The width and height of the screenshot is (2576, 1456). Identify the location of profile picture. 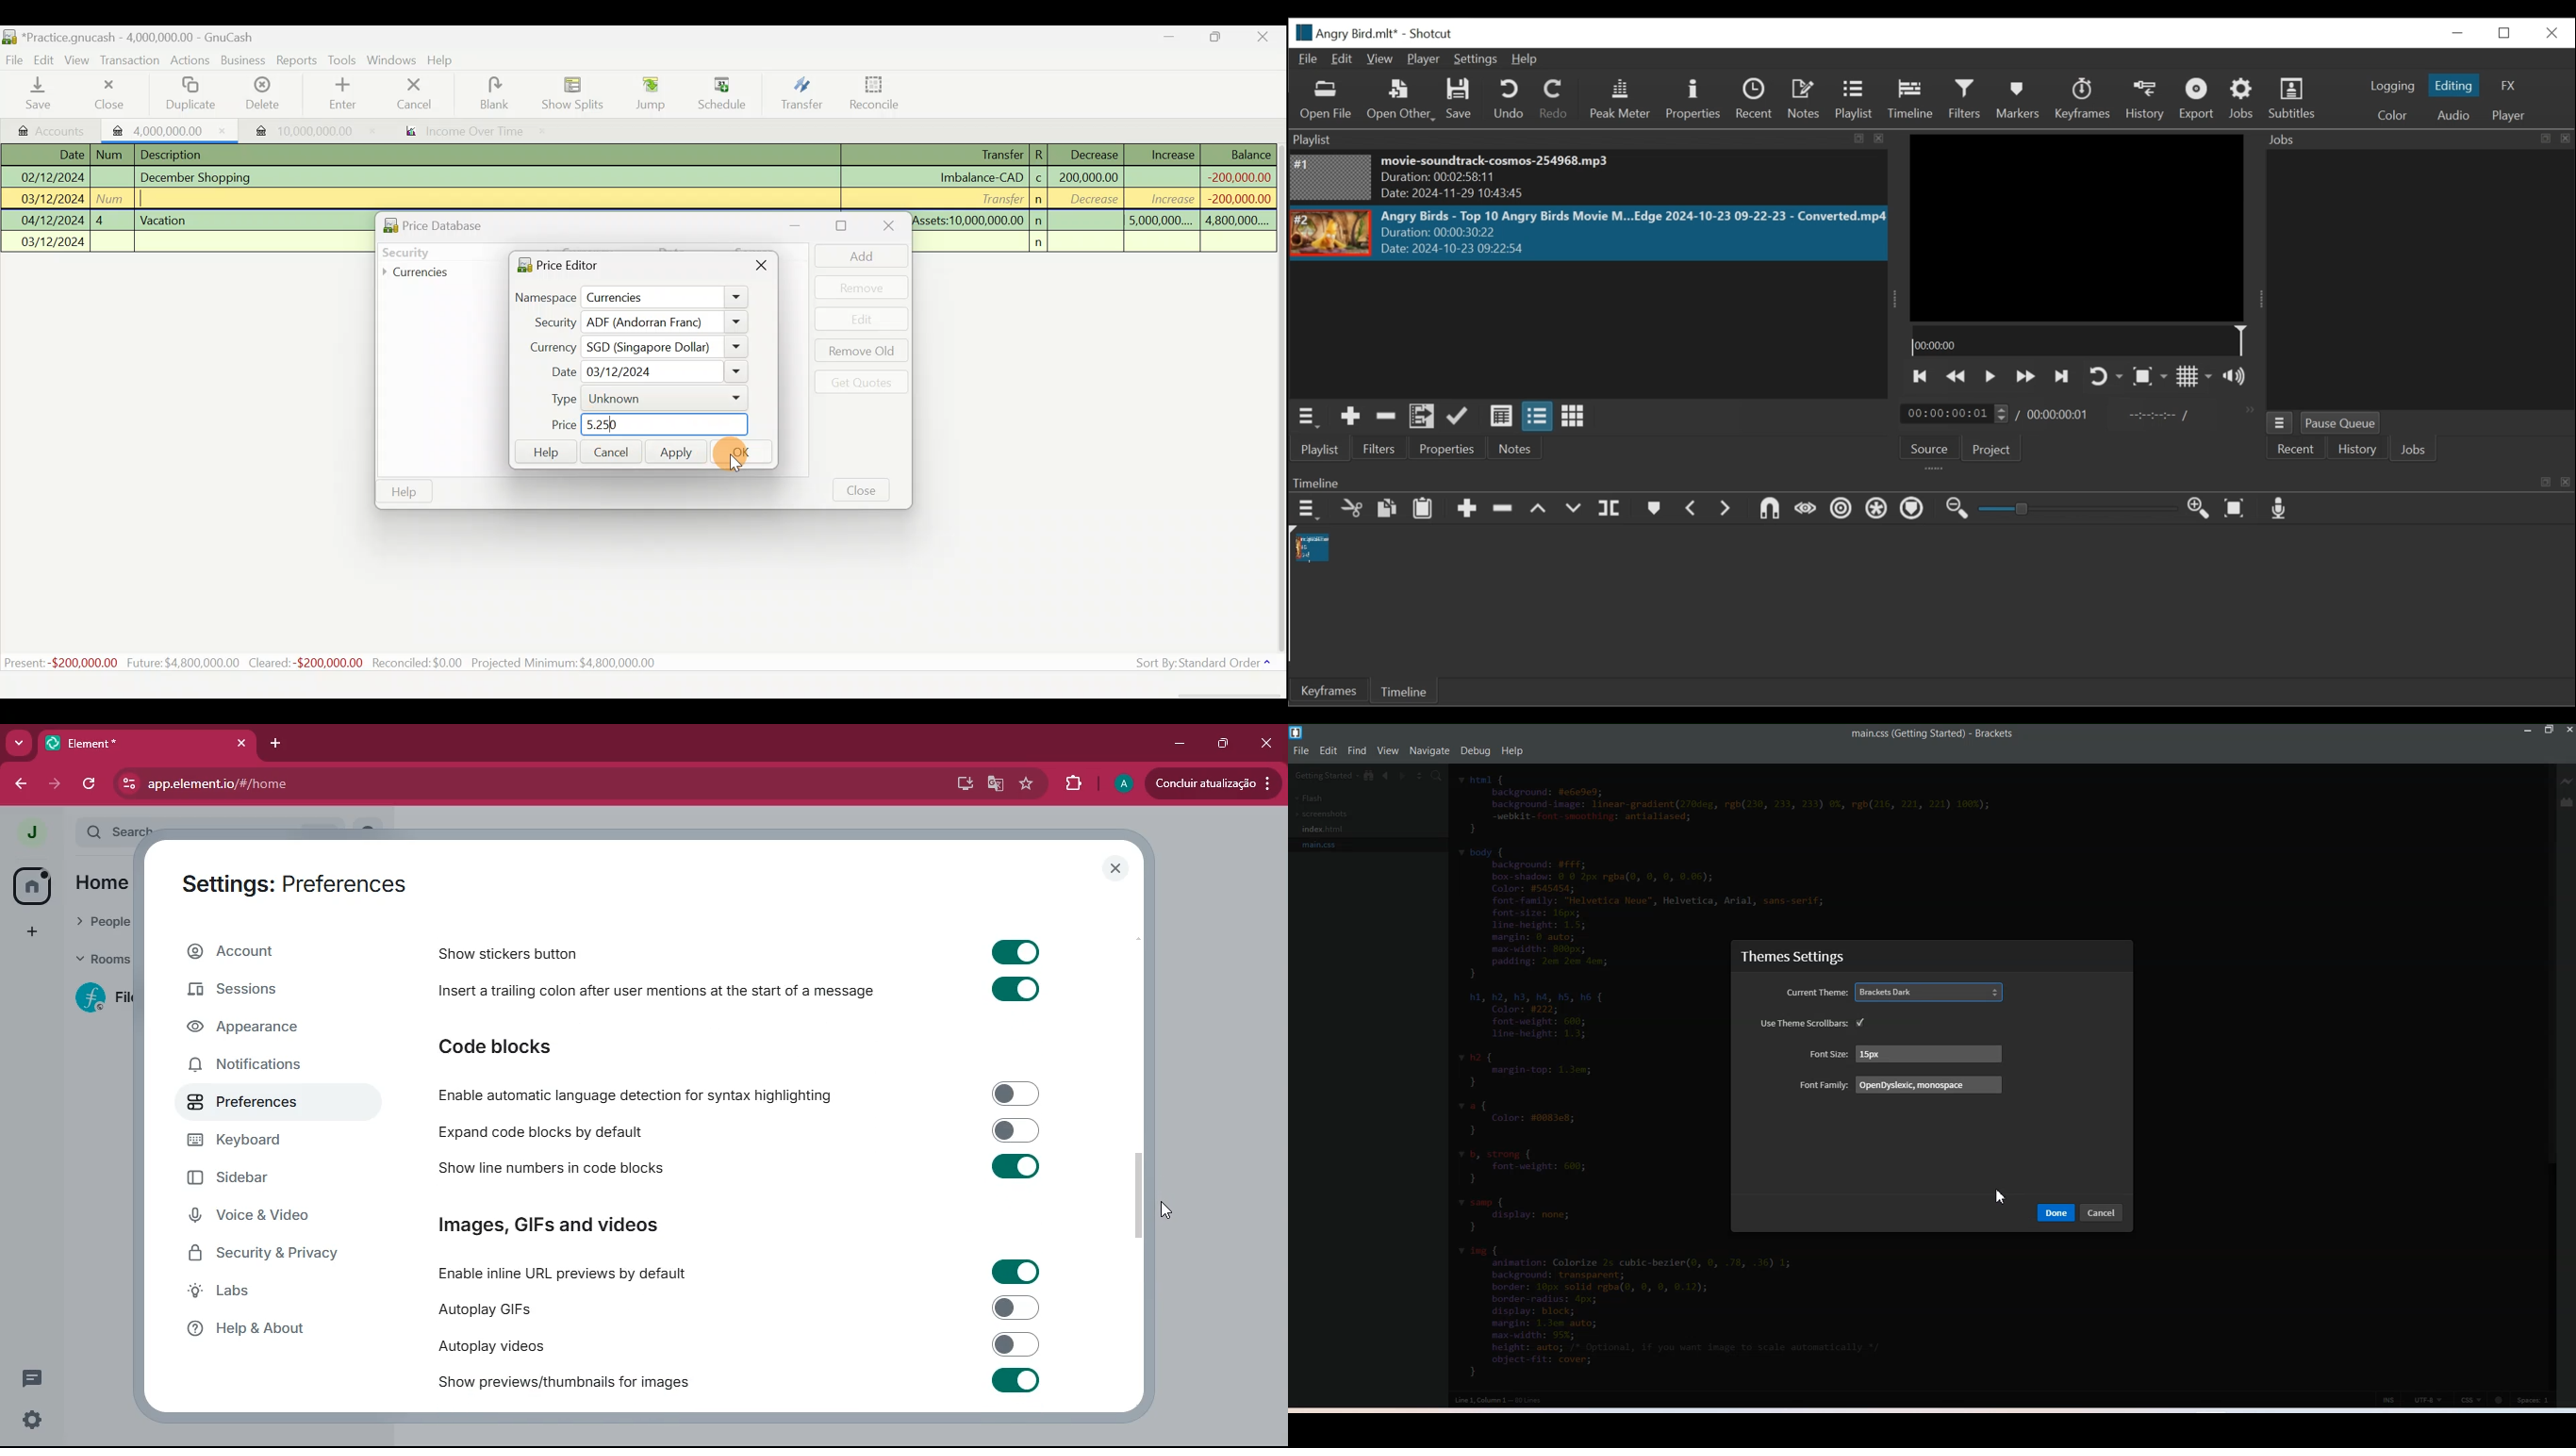
(32, 831).